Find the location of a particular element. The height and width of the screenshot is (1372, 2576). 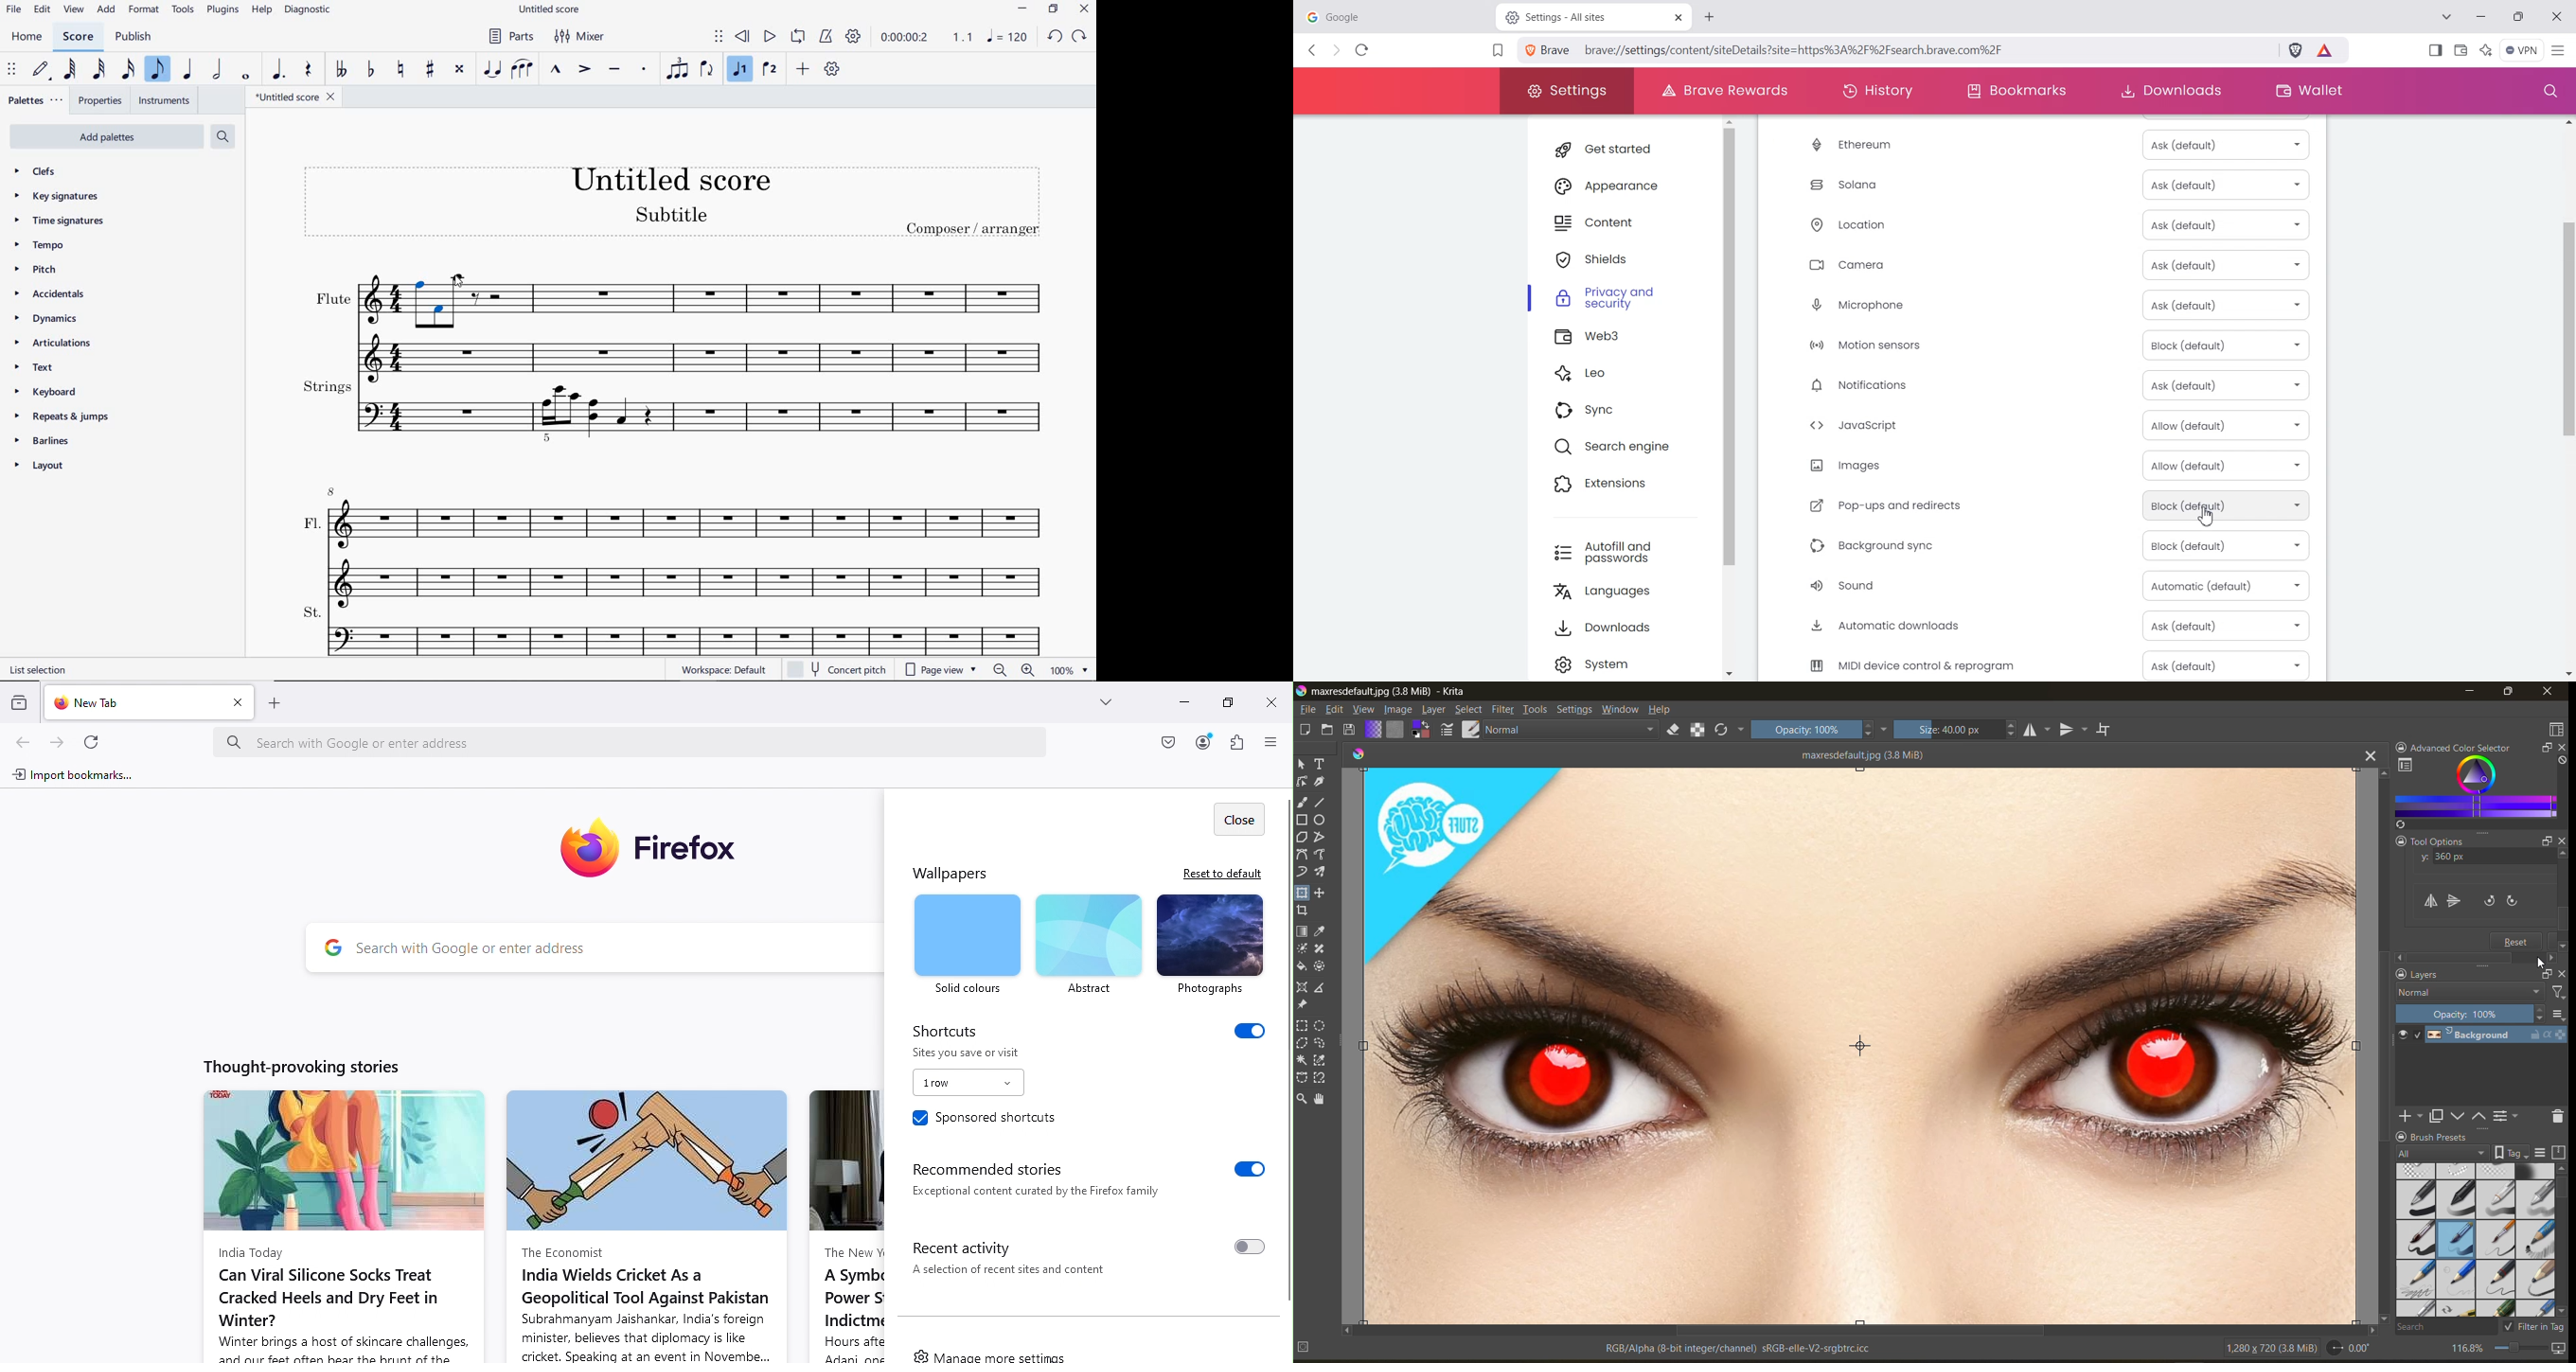

Cursor is located at coordinates (2209, 518).